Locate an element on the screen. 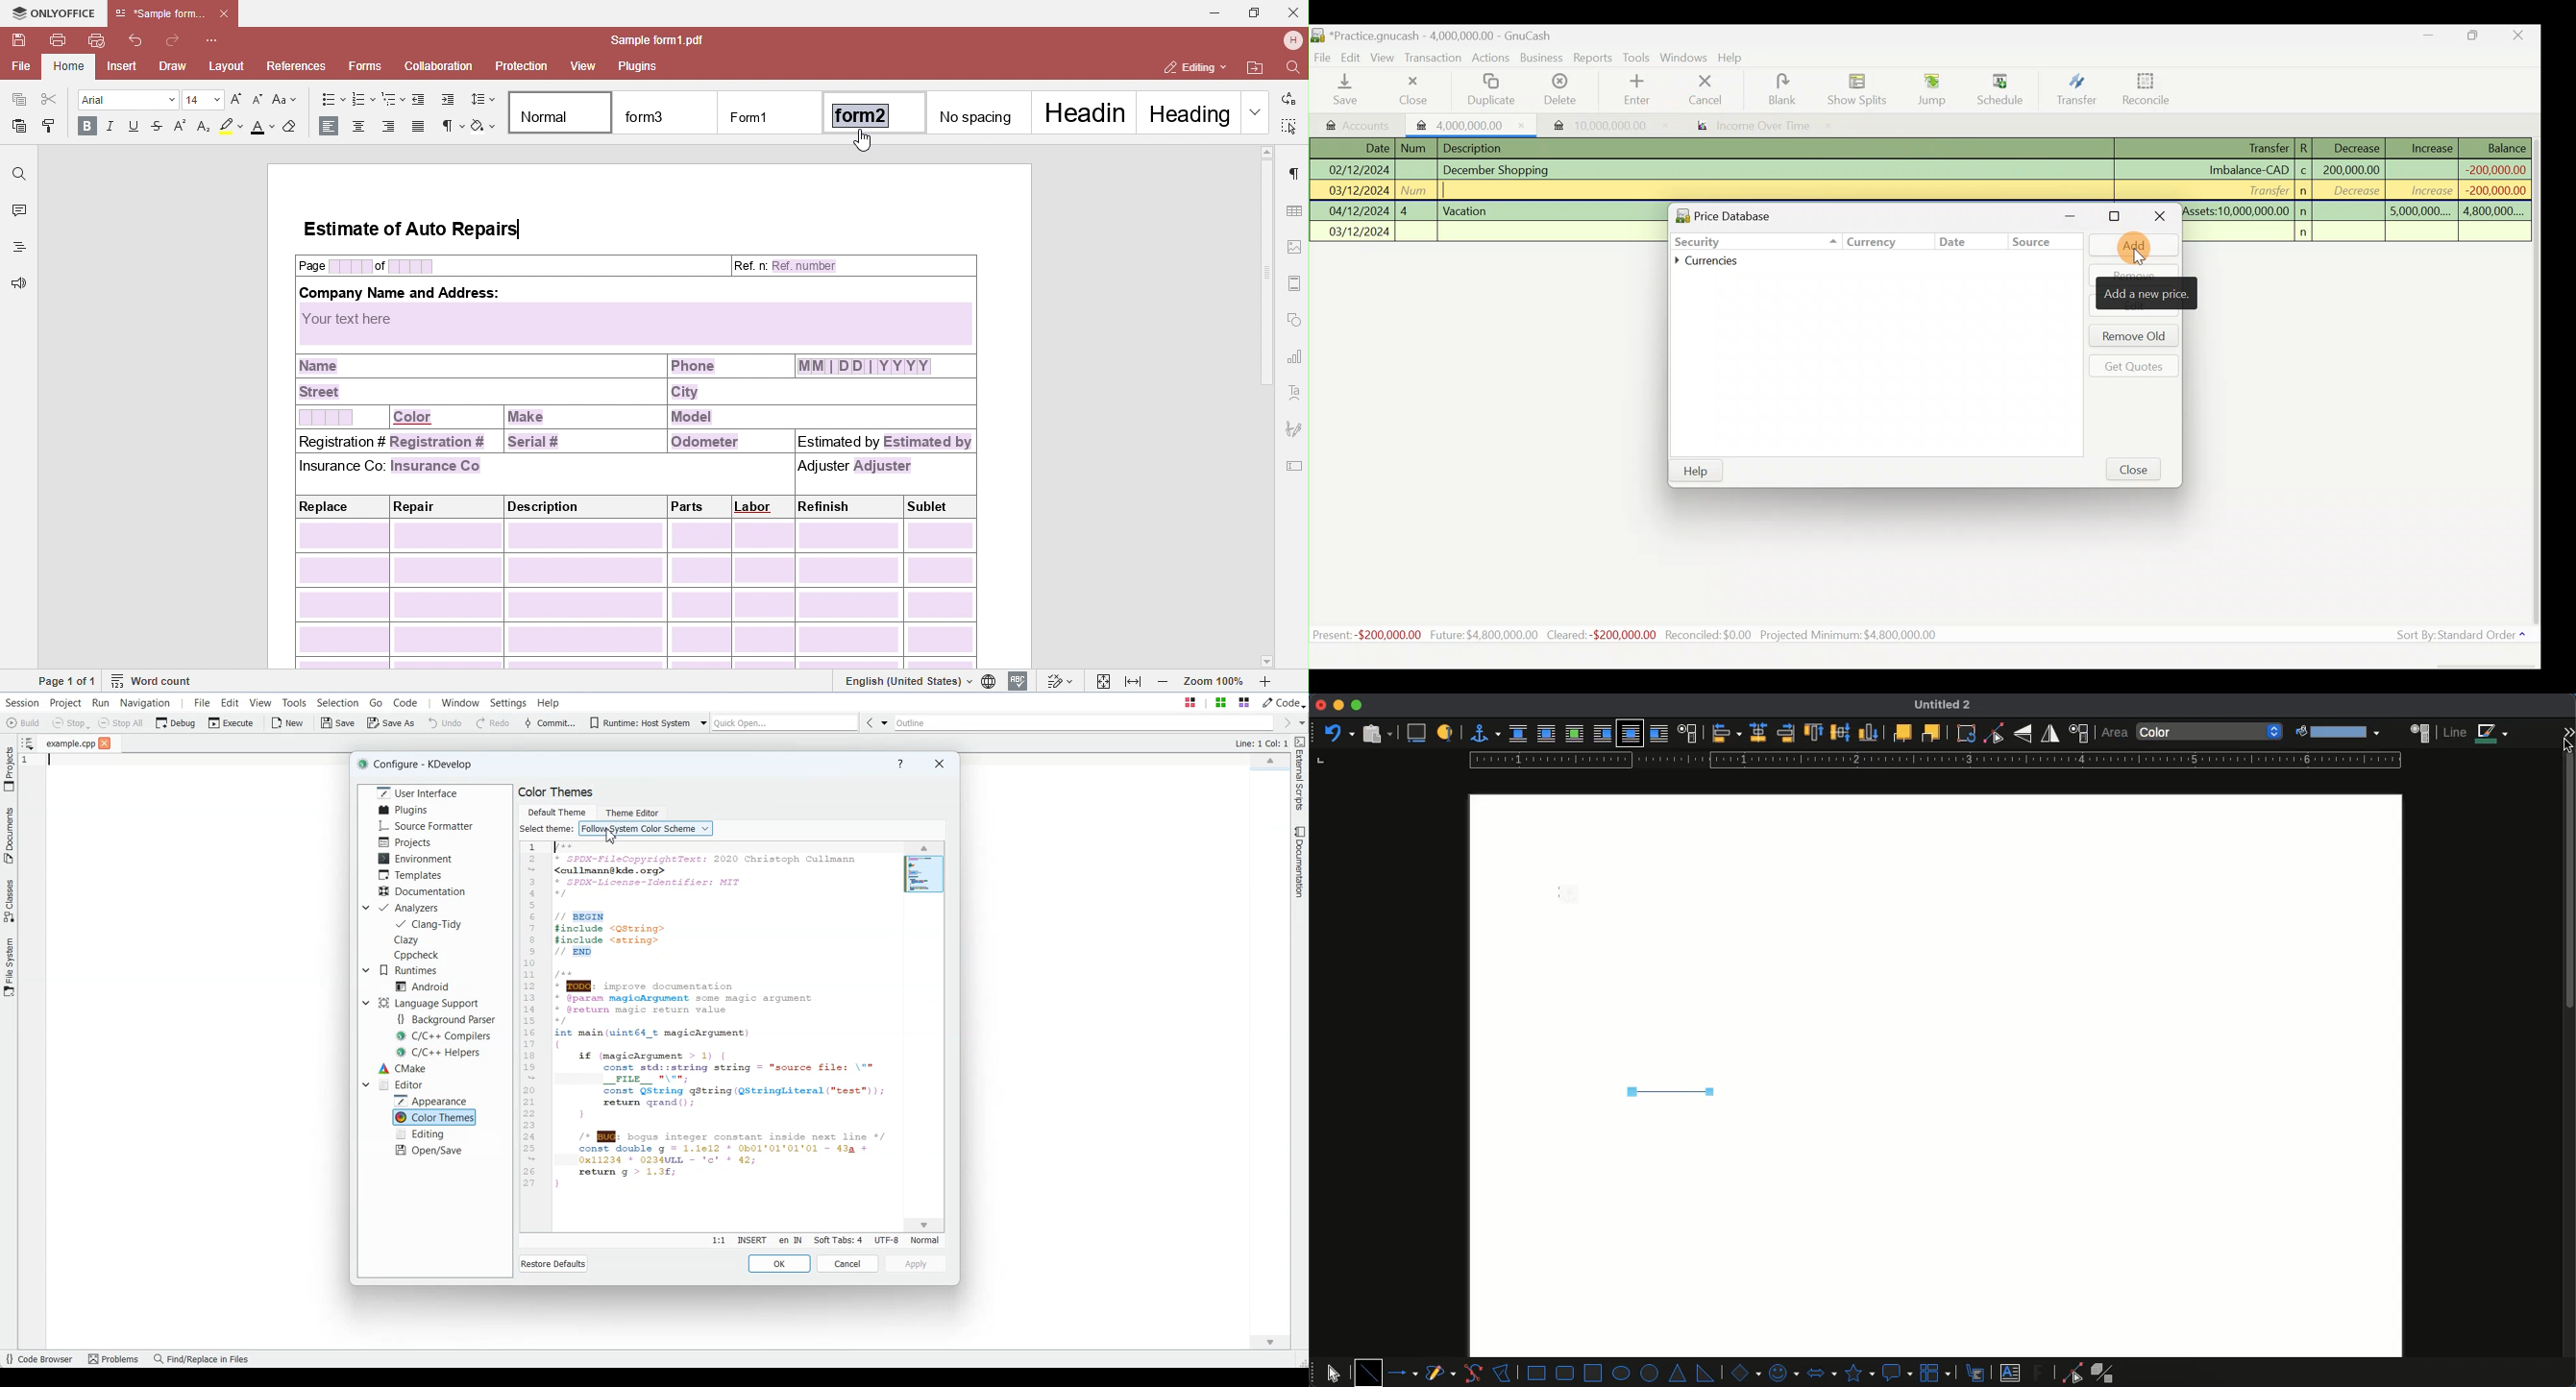 This screenshot has width=2576, height=1400. 5,000,000 is located at coordinates (2421, 213).